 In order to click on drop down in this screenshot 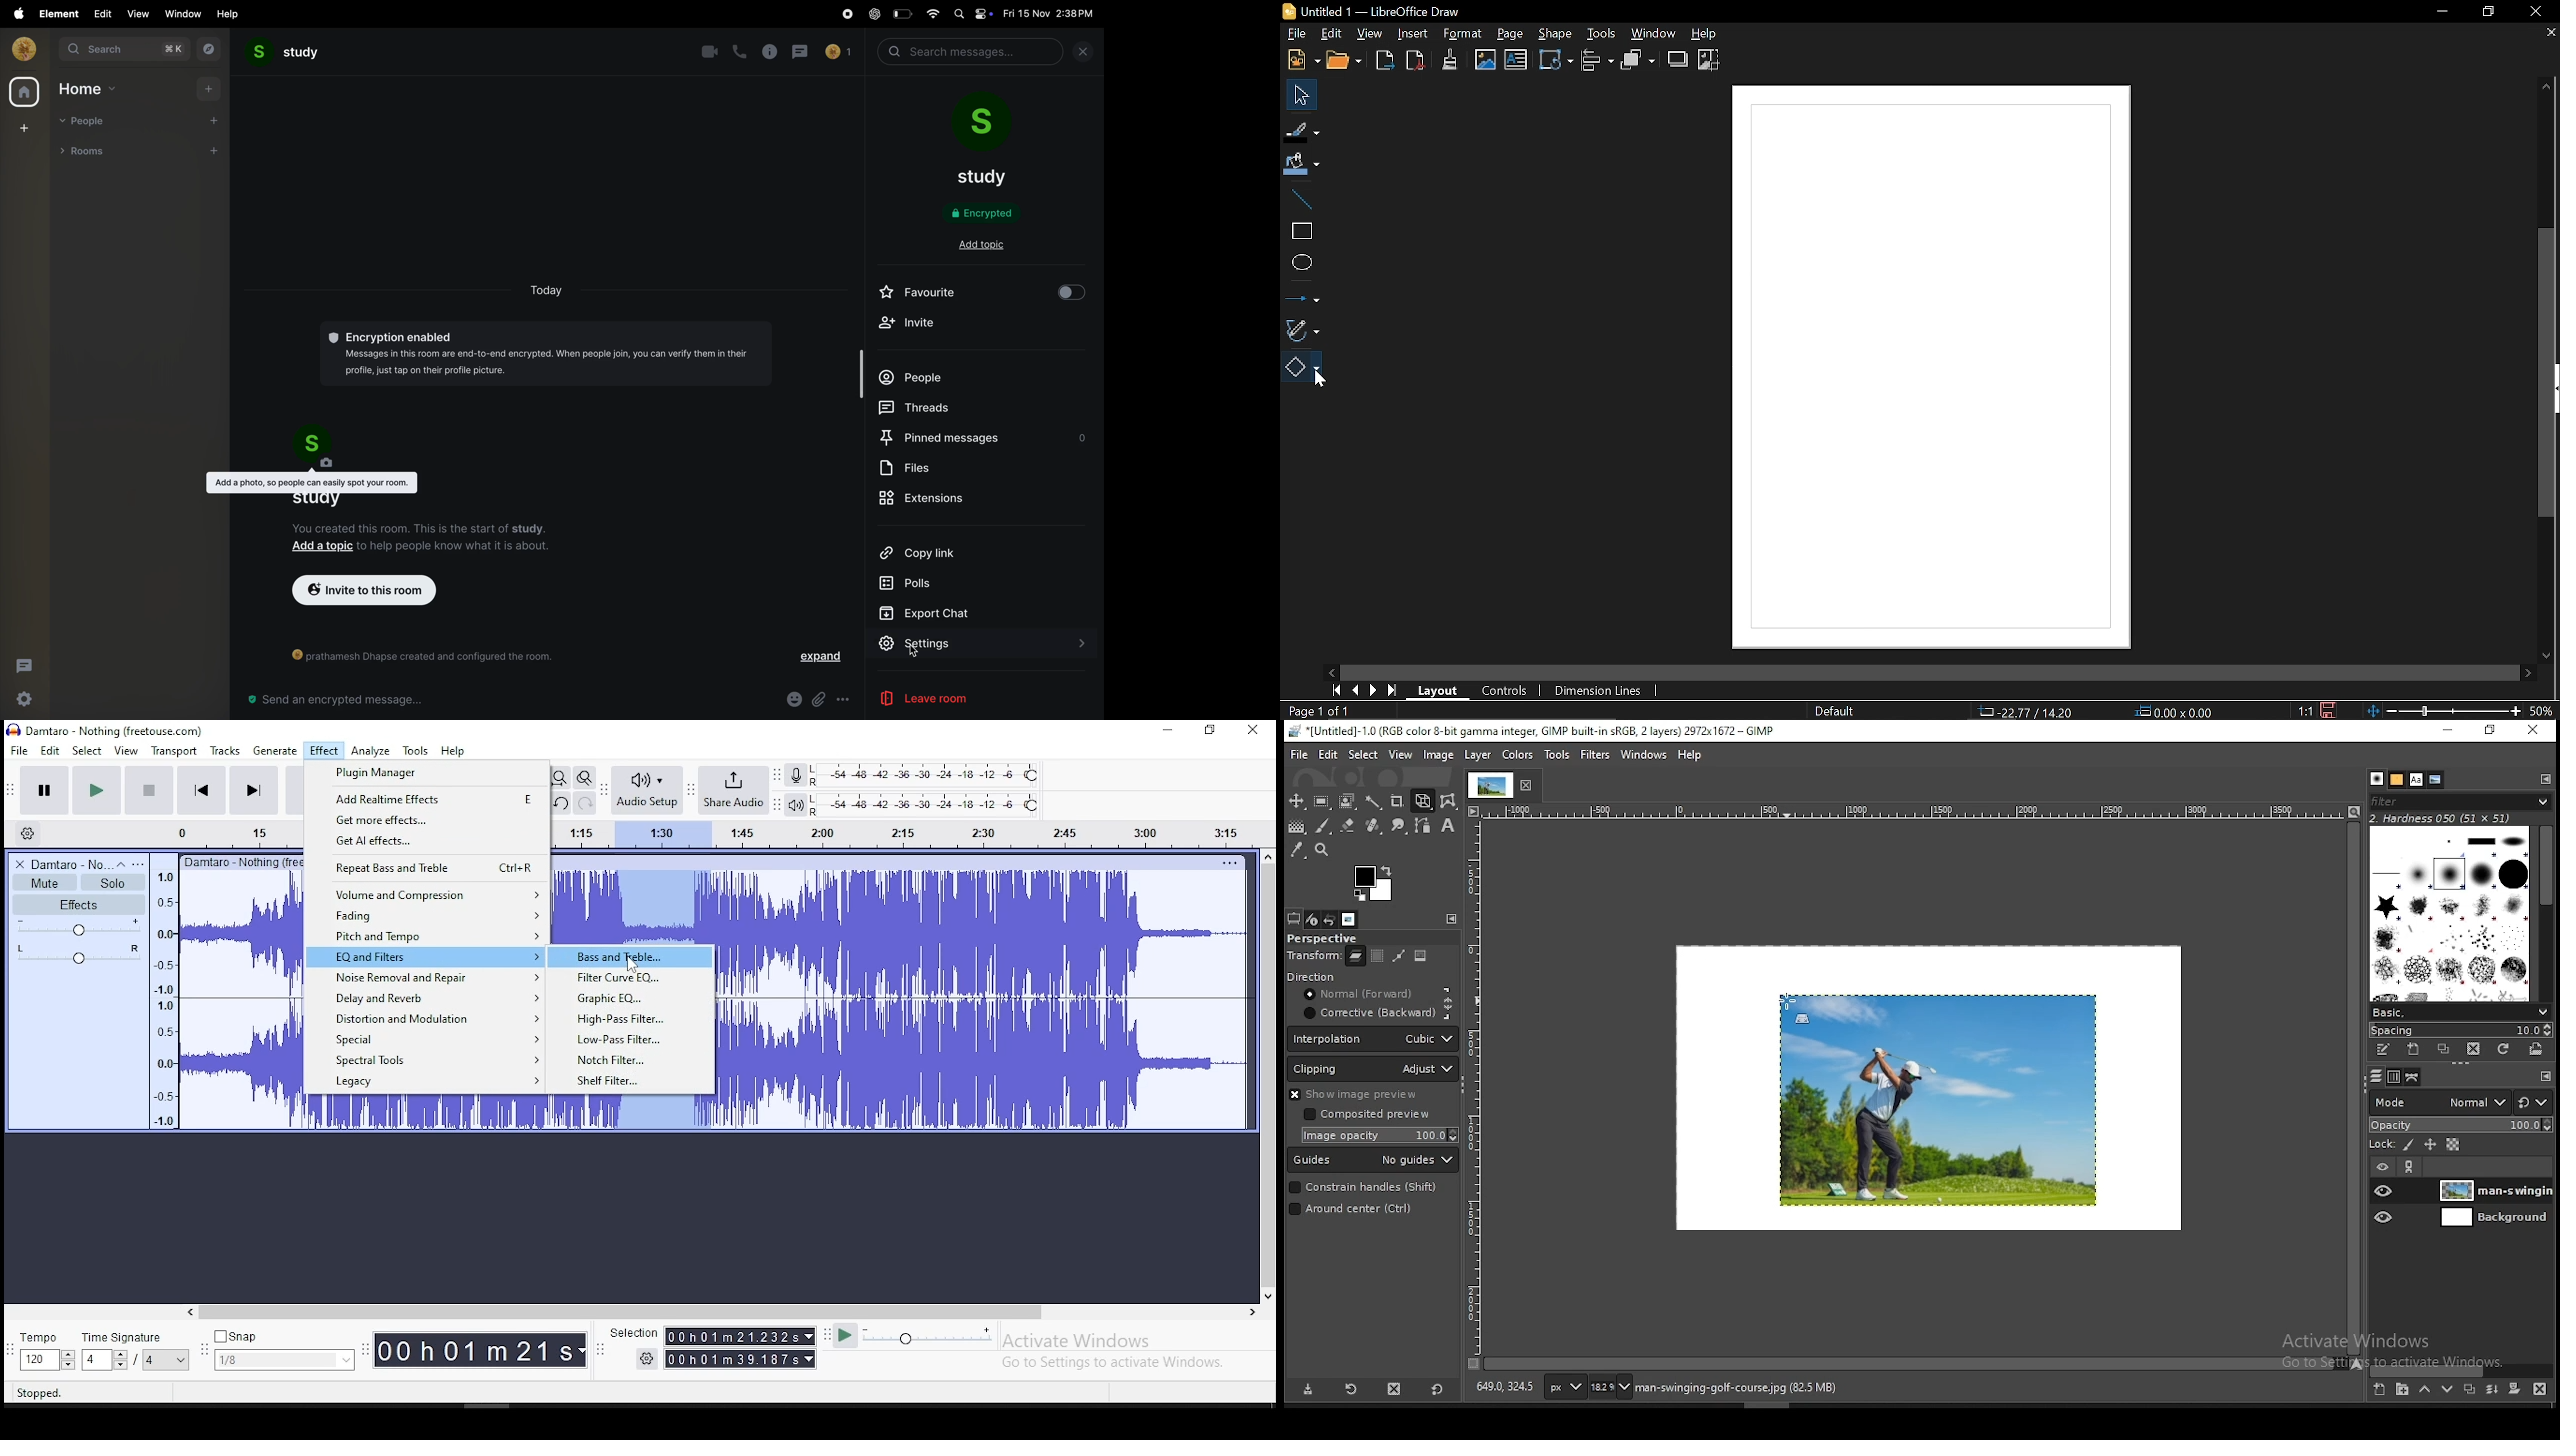, I will do `click(119, 1360)`.